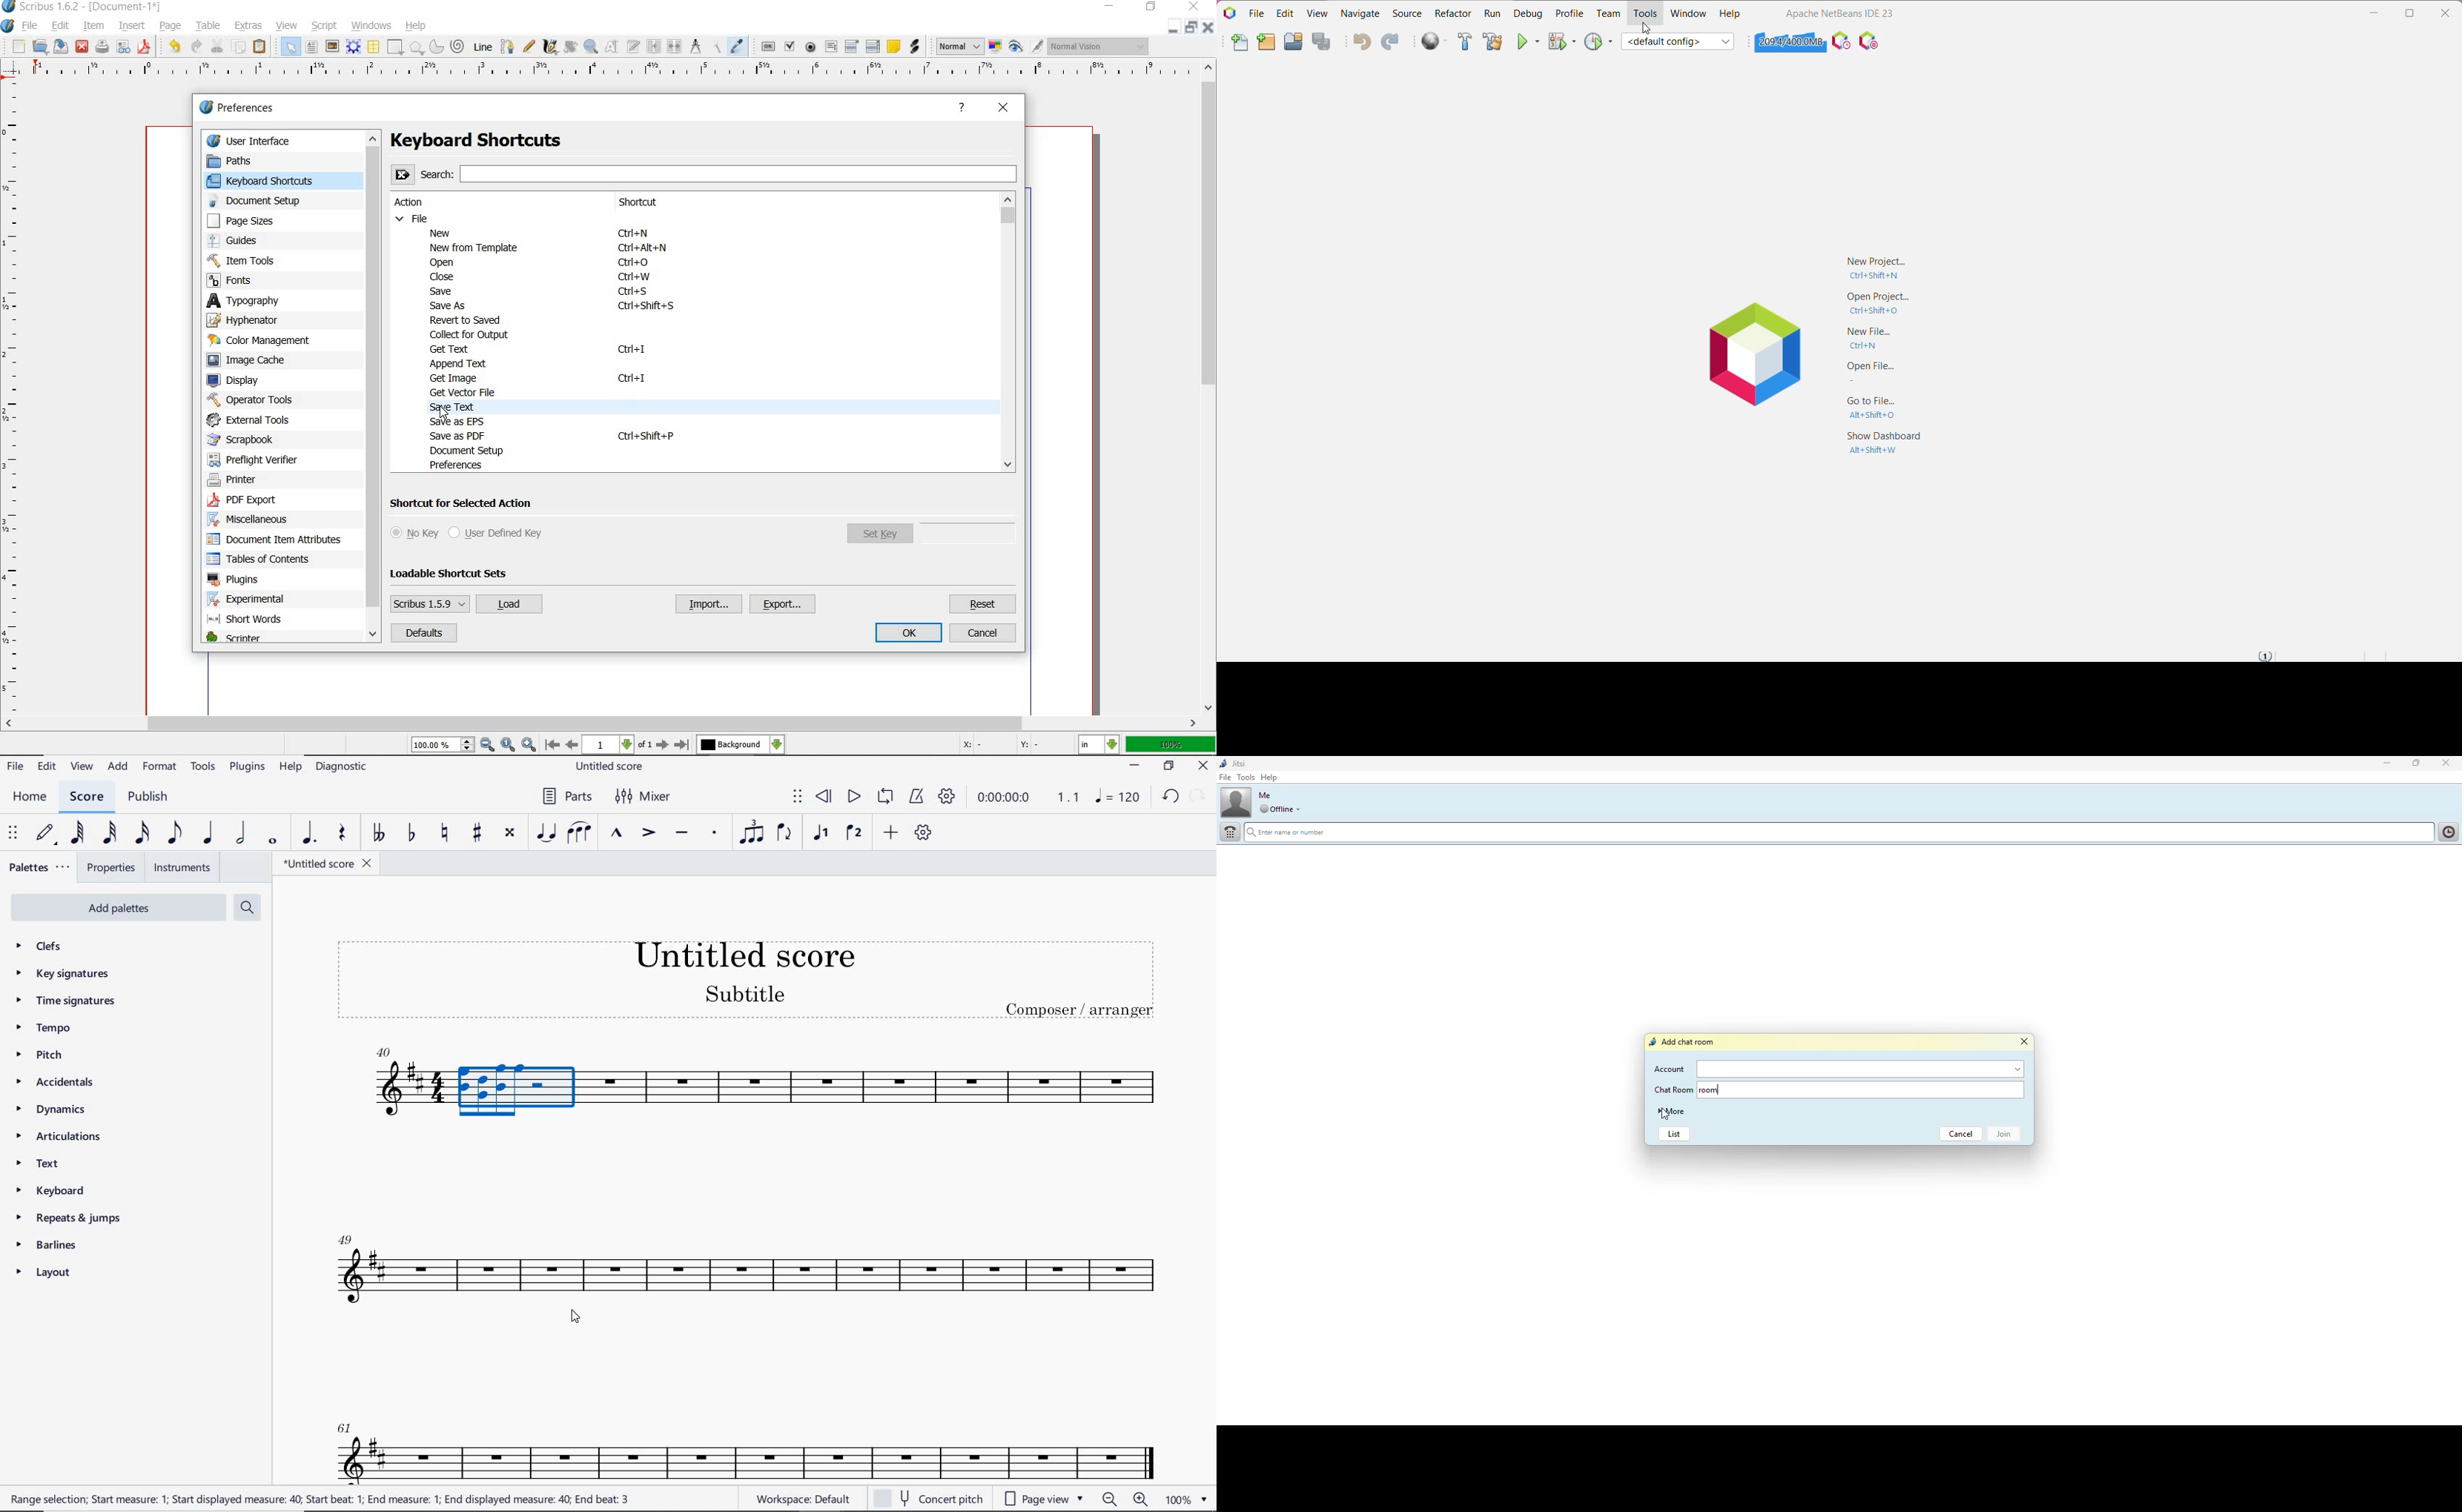 This screenshot has height=1512, width=2464. What do you see at coordinates (272, 180) in the screenshot?
I see `keyboard shortcuts` at bounding box center [272, 180].